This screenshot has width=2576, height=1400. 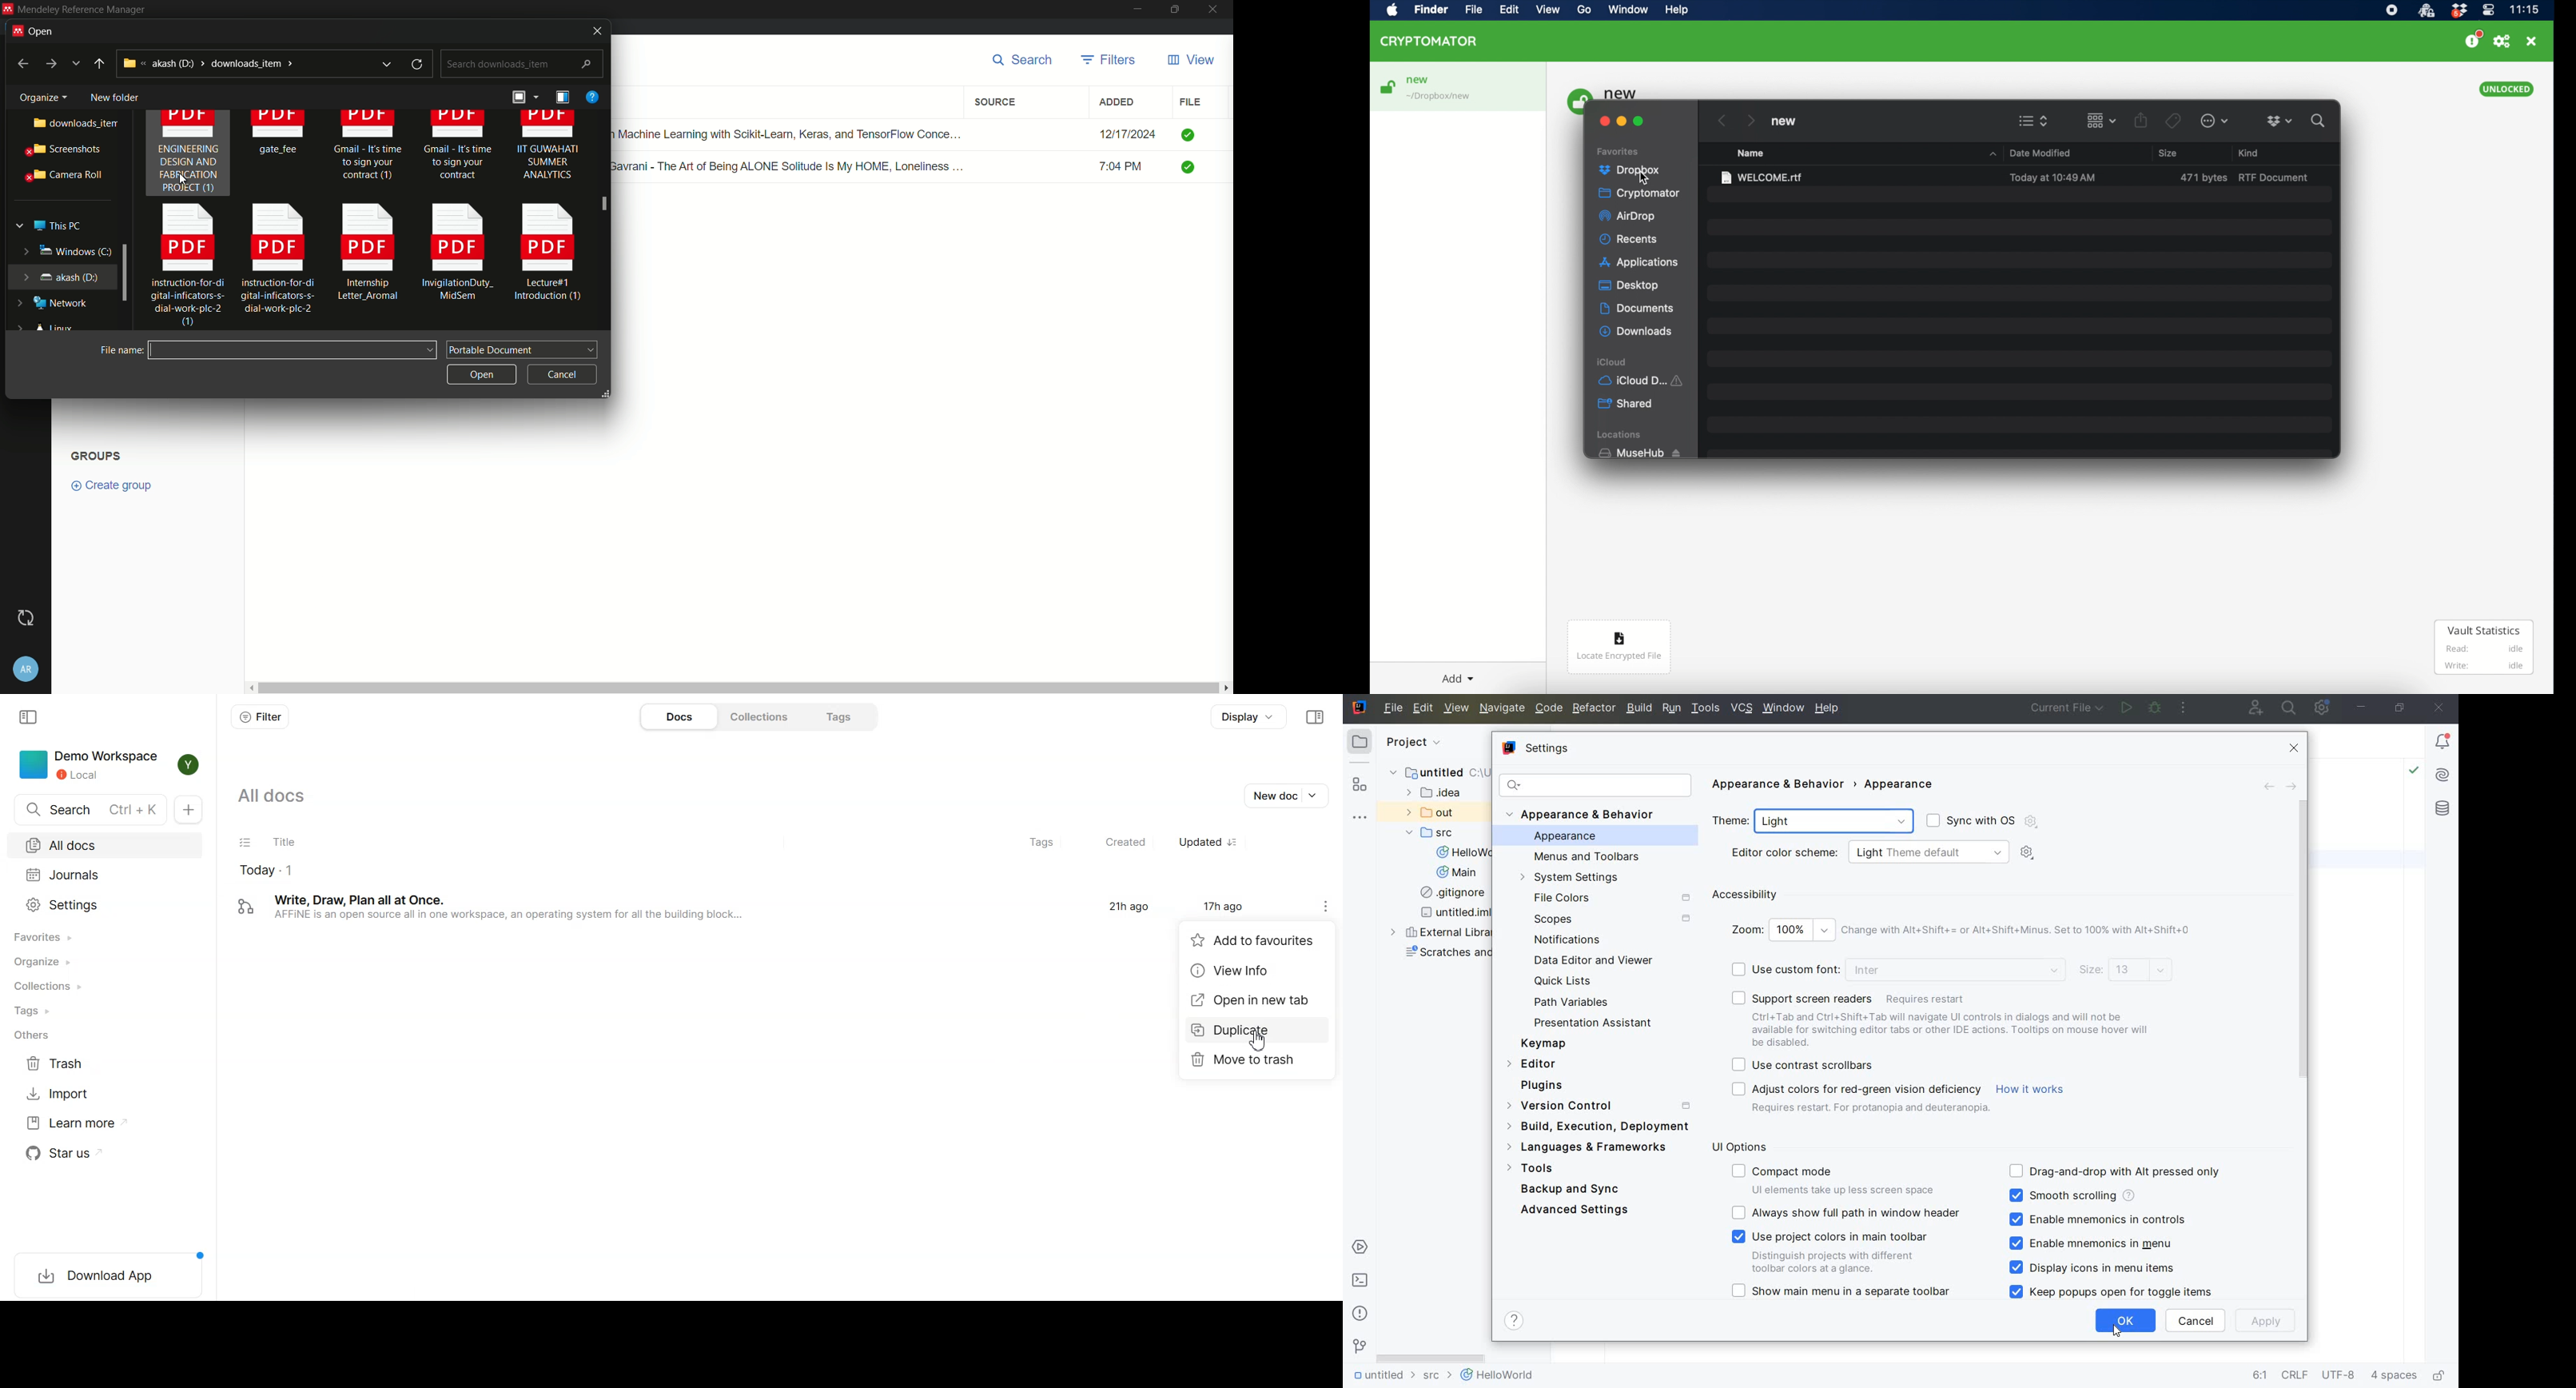 What do you see at coordinates (1570, 981) in the screenshot?
I see `QUICK LISTS` at bounding box center [1570, 981].